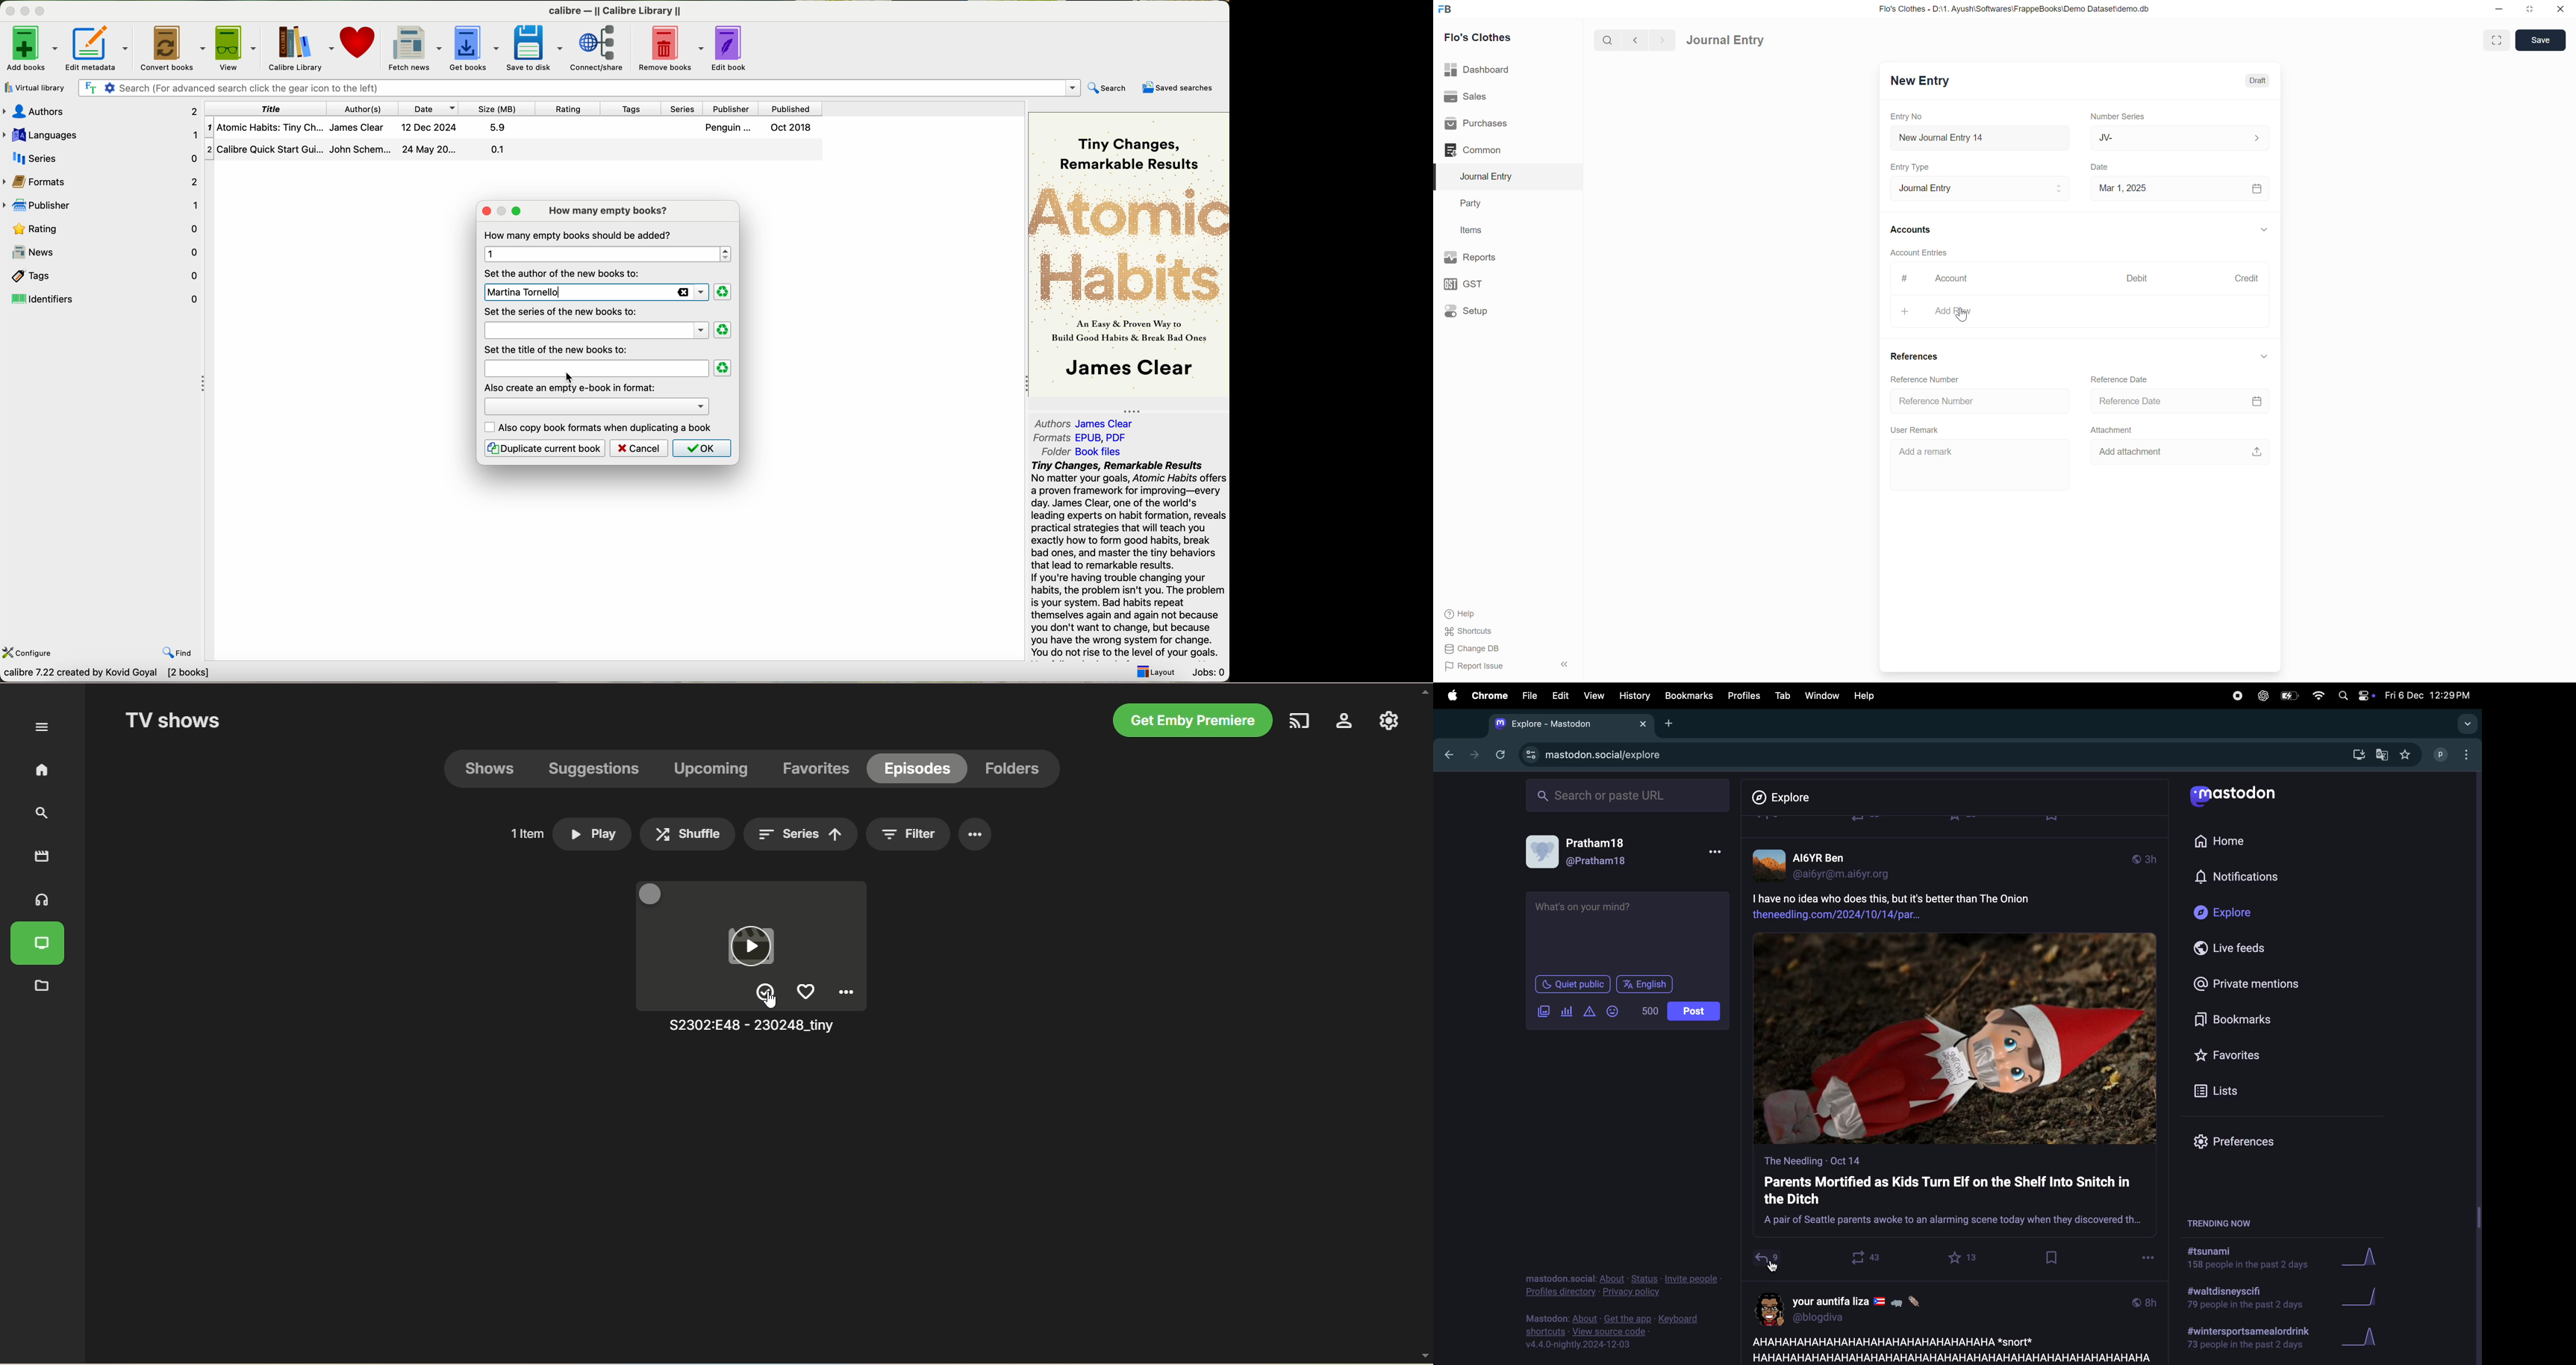 The image size is (2576, 1372). I want to click on Book mark, so click(1688, 695).